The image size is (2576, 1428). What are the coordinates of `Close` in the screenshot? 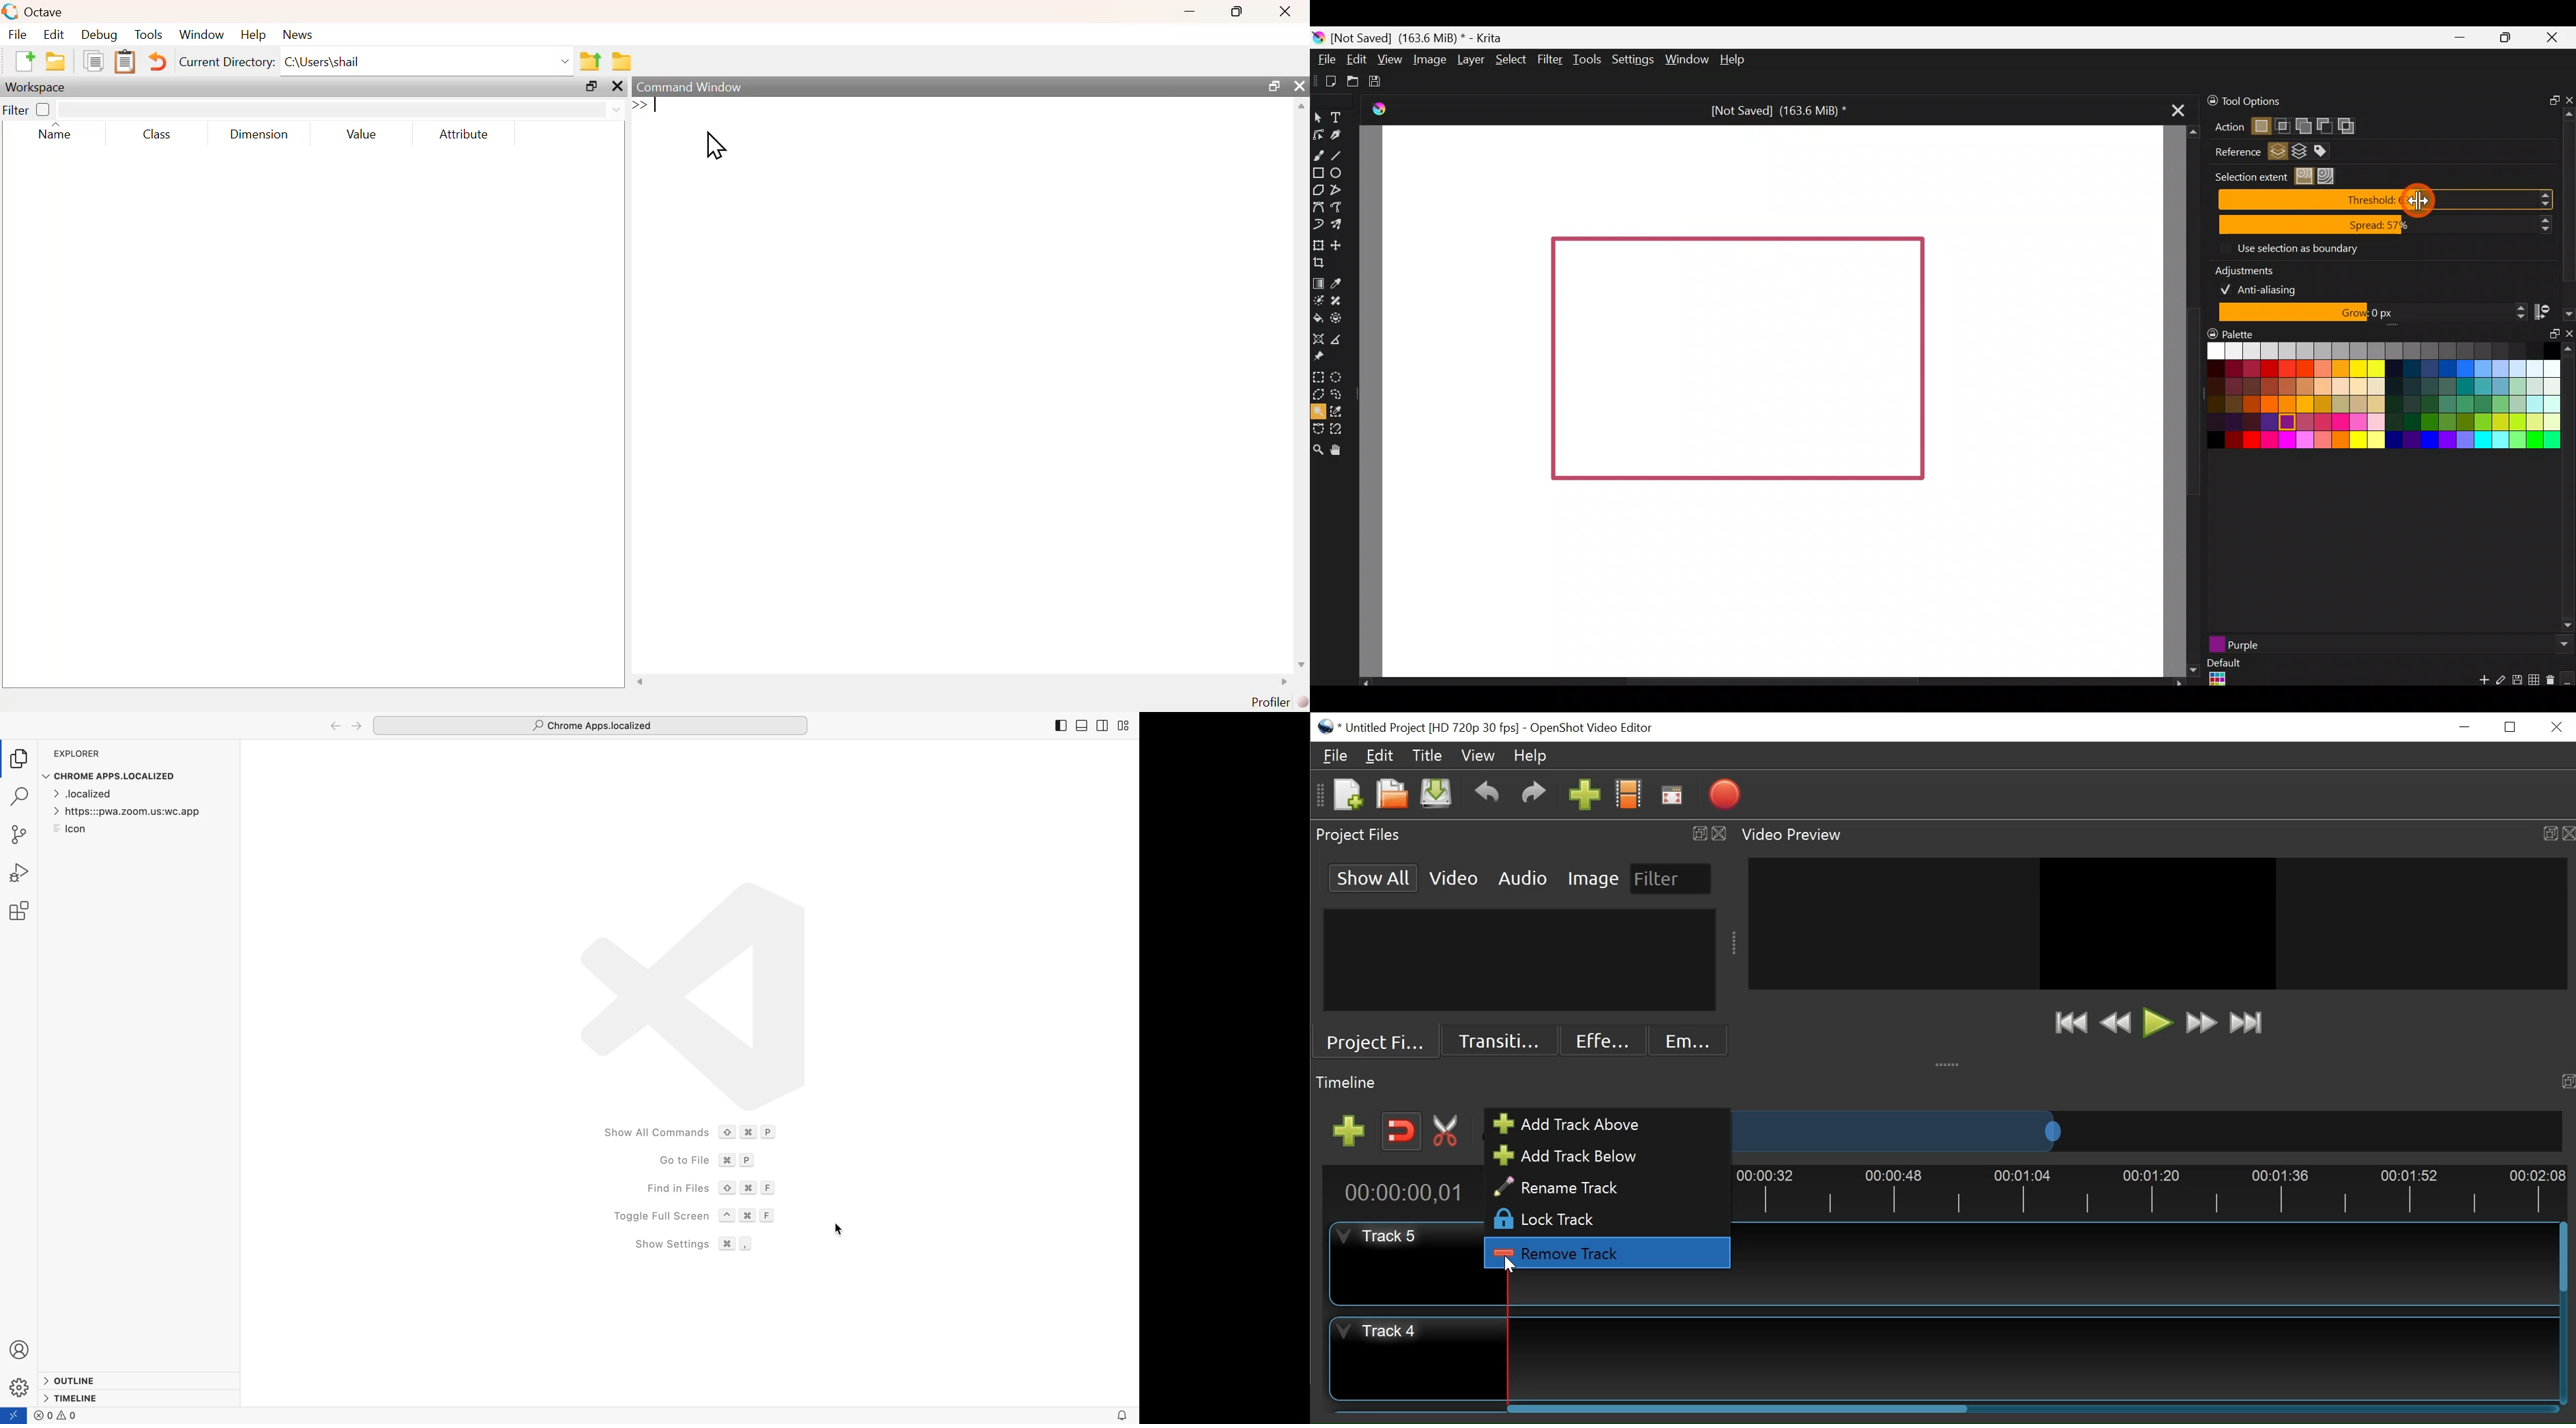 It's located at (2556, 40).